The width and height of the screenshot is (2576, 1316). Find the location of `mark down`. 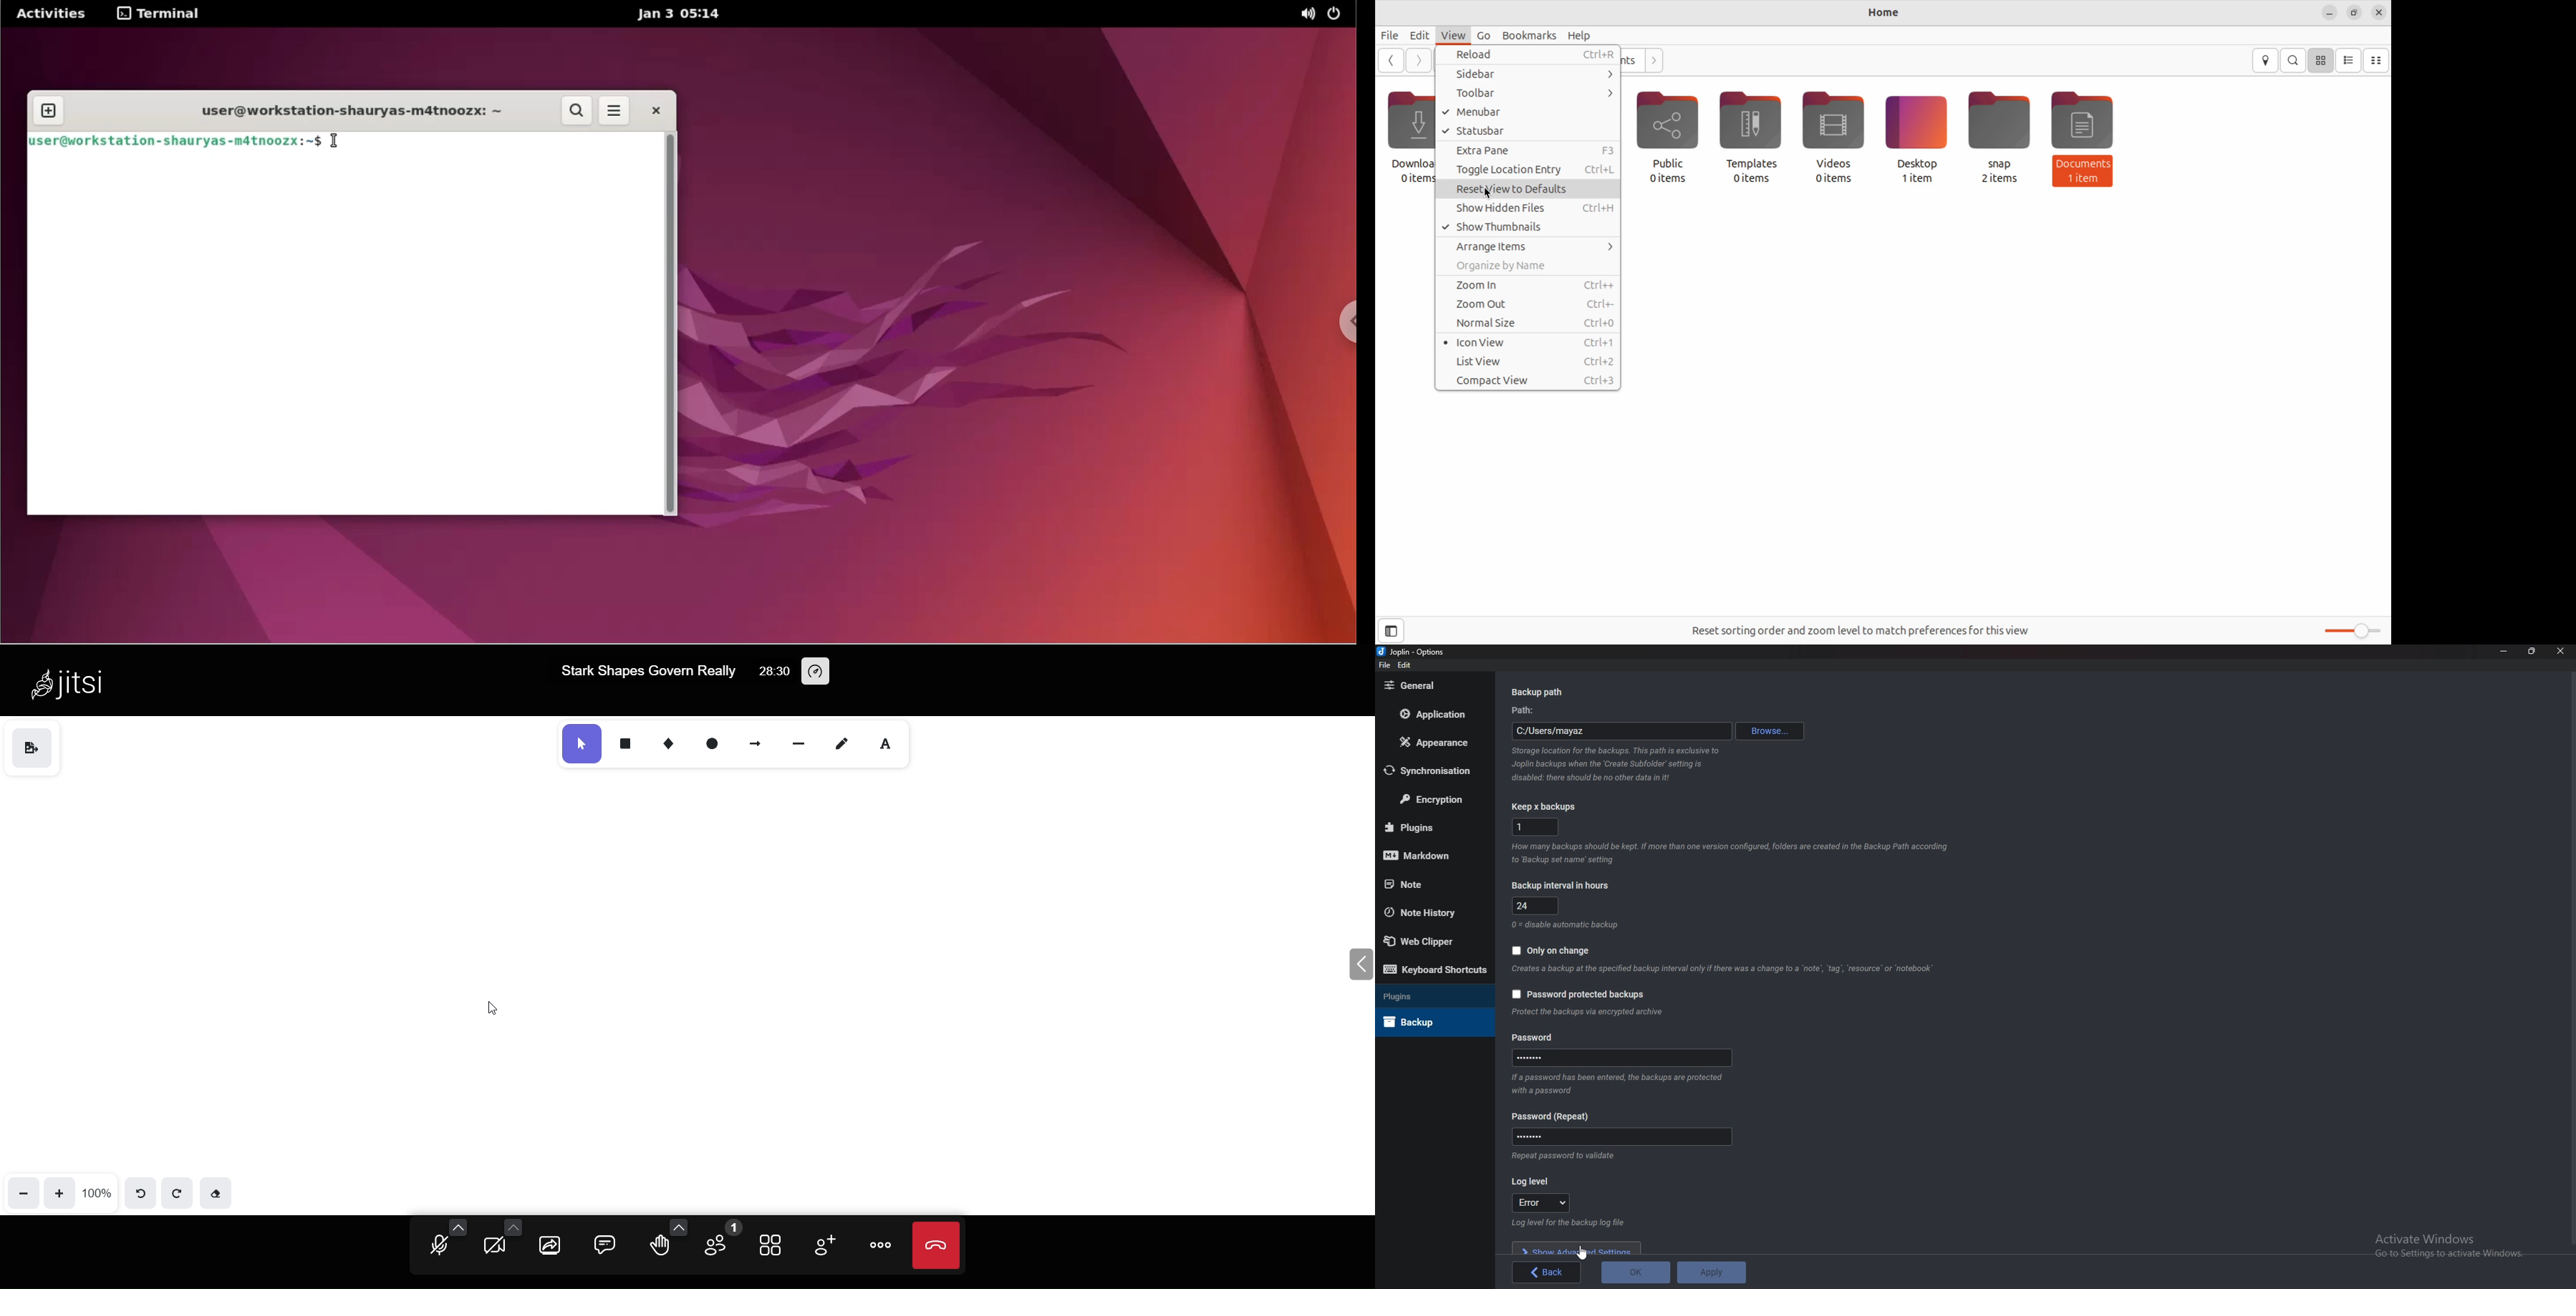

mark down is located at coordinates (1426, 857).